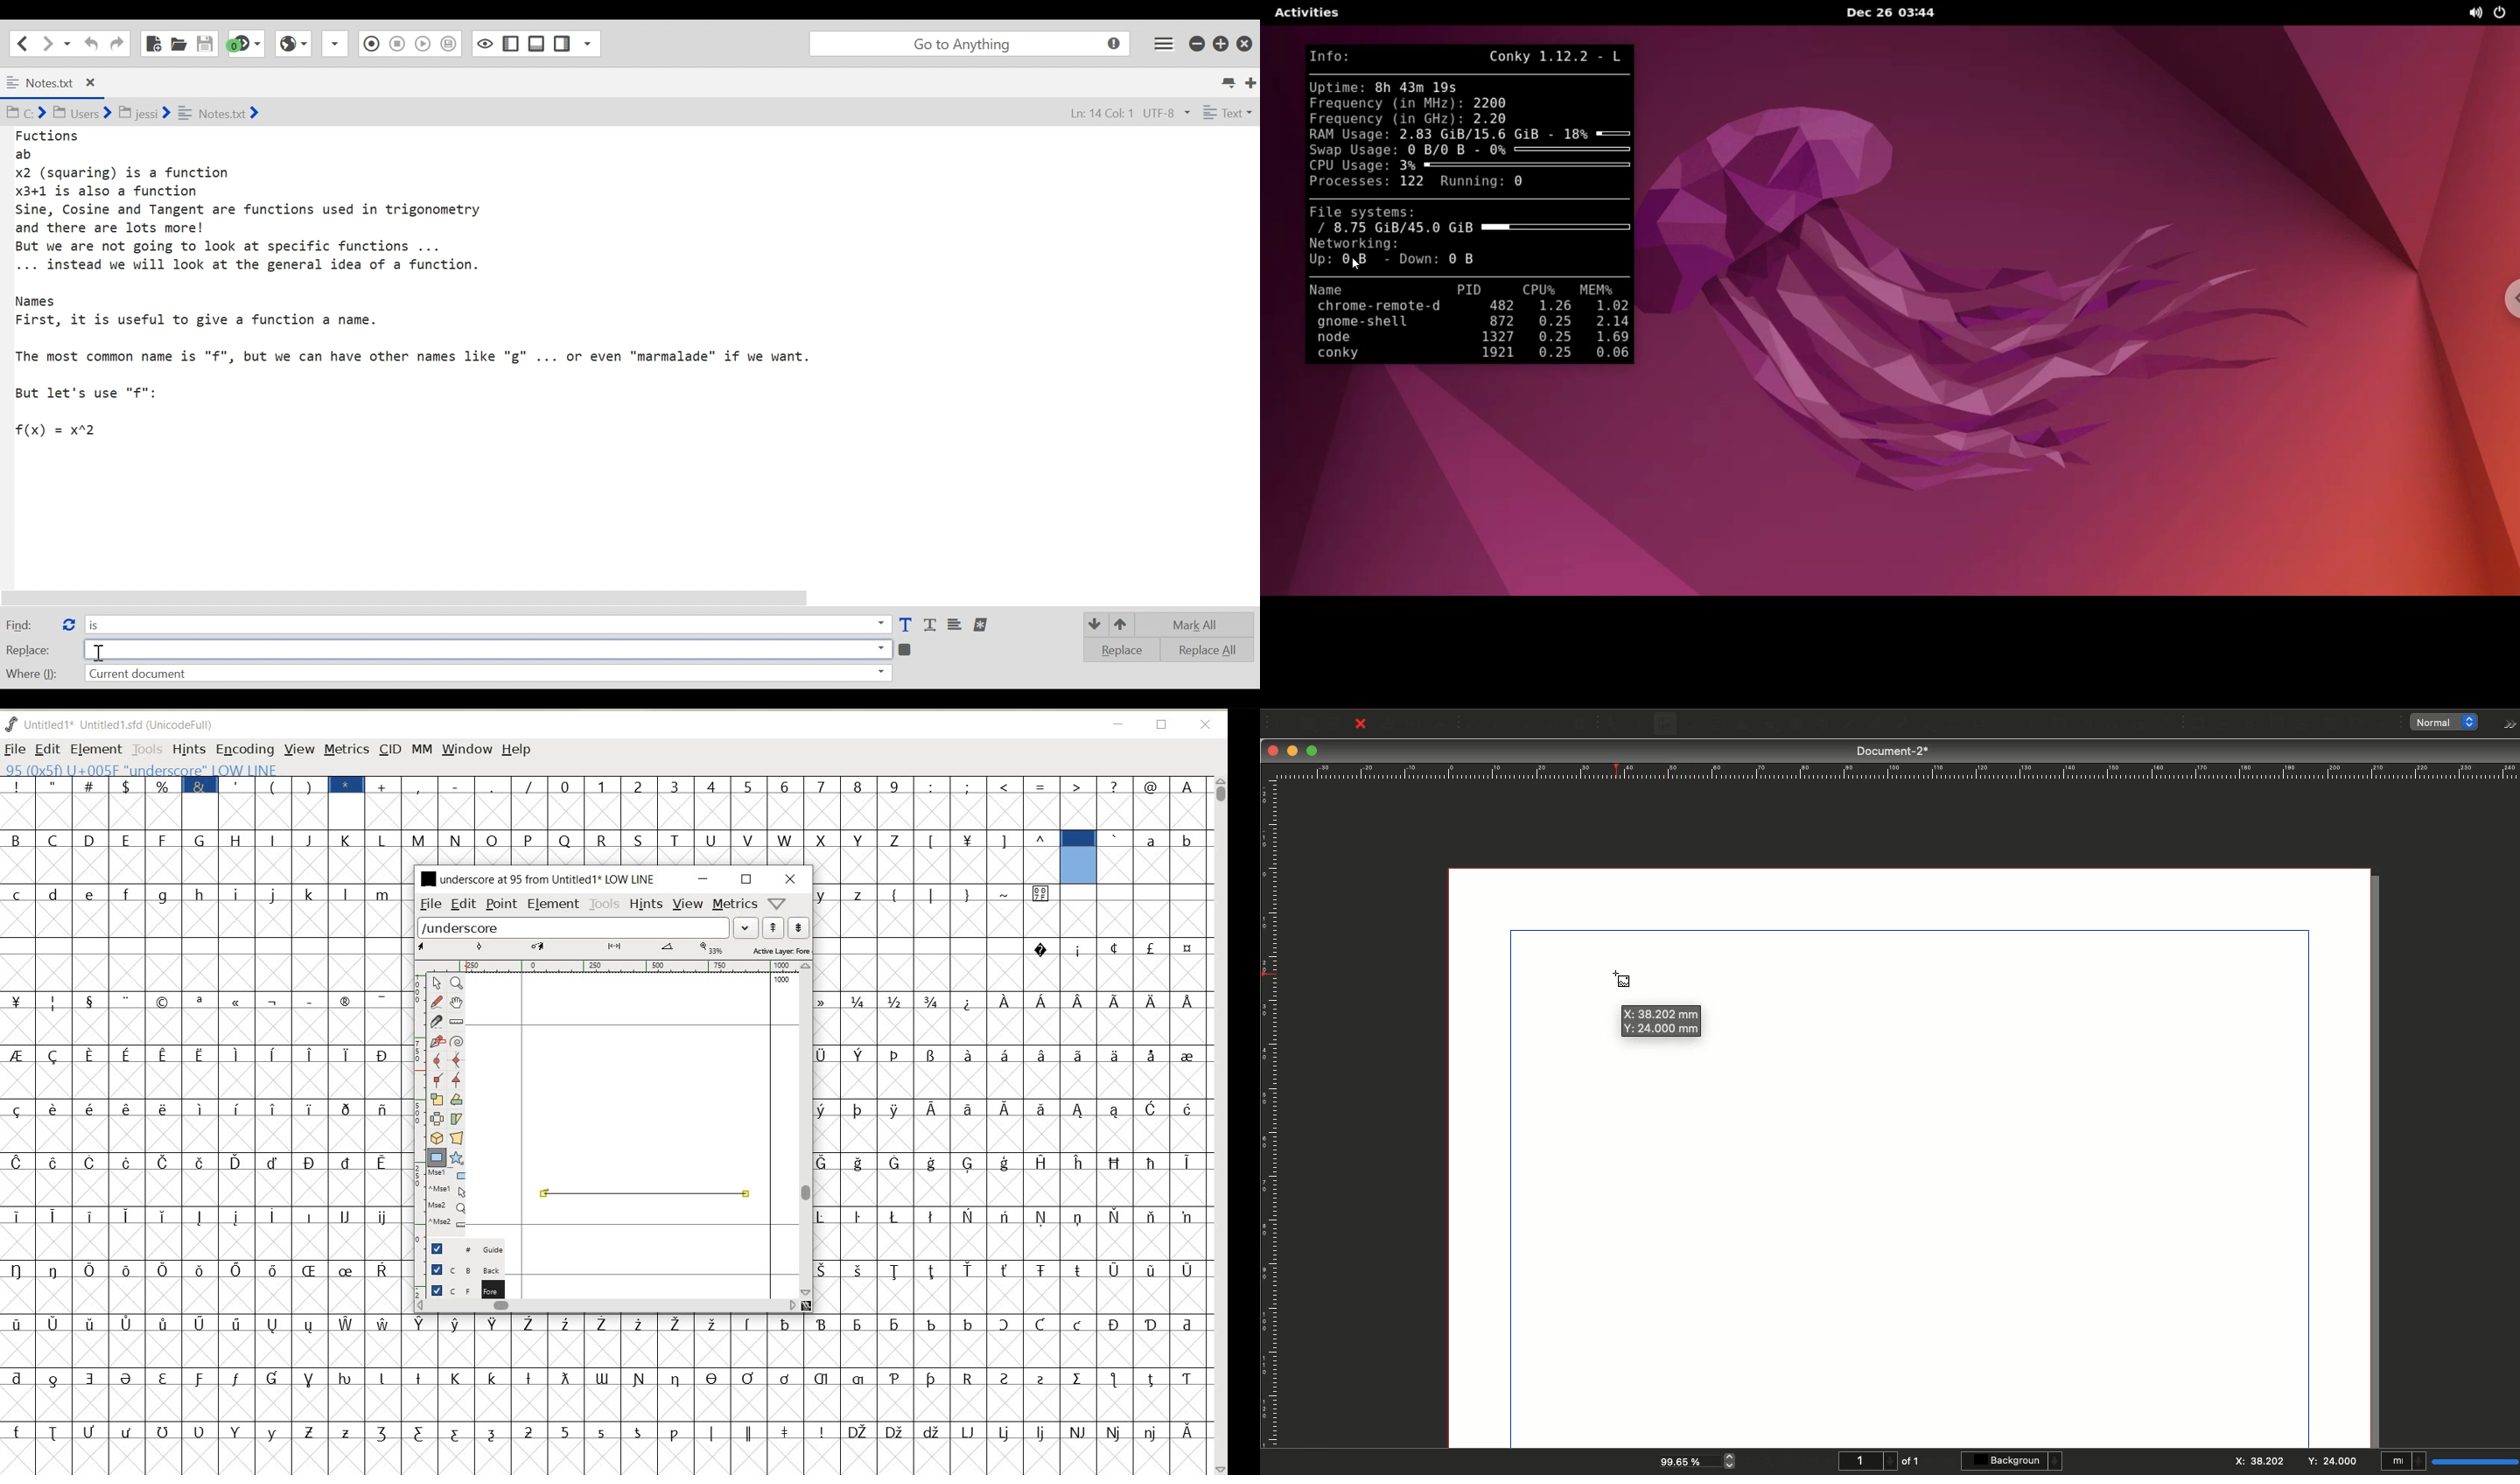 The width and height of the screenshot is (2520, 1484). Describe the element at coordinates (774, 927) in the screenshot. I see `show previous word list` at that location.